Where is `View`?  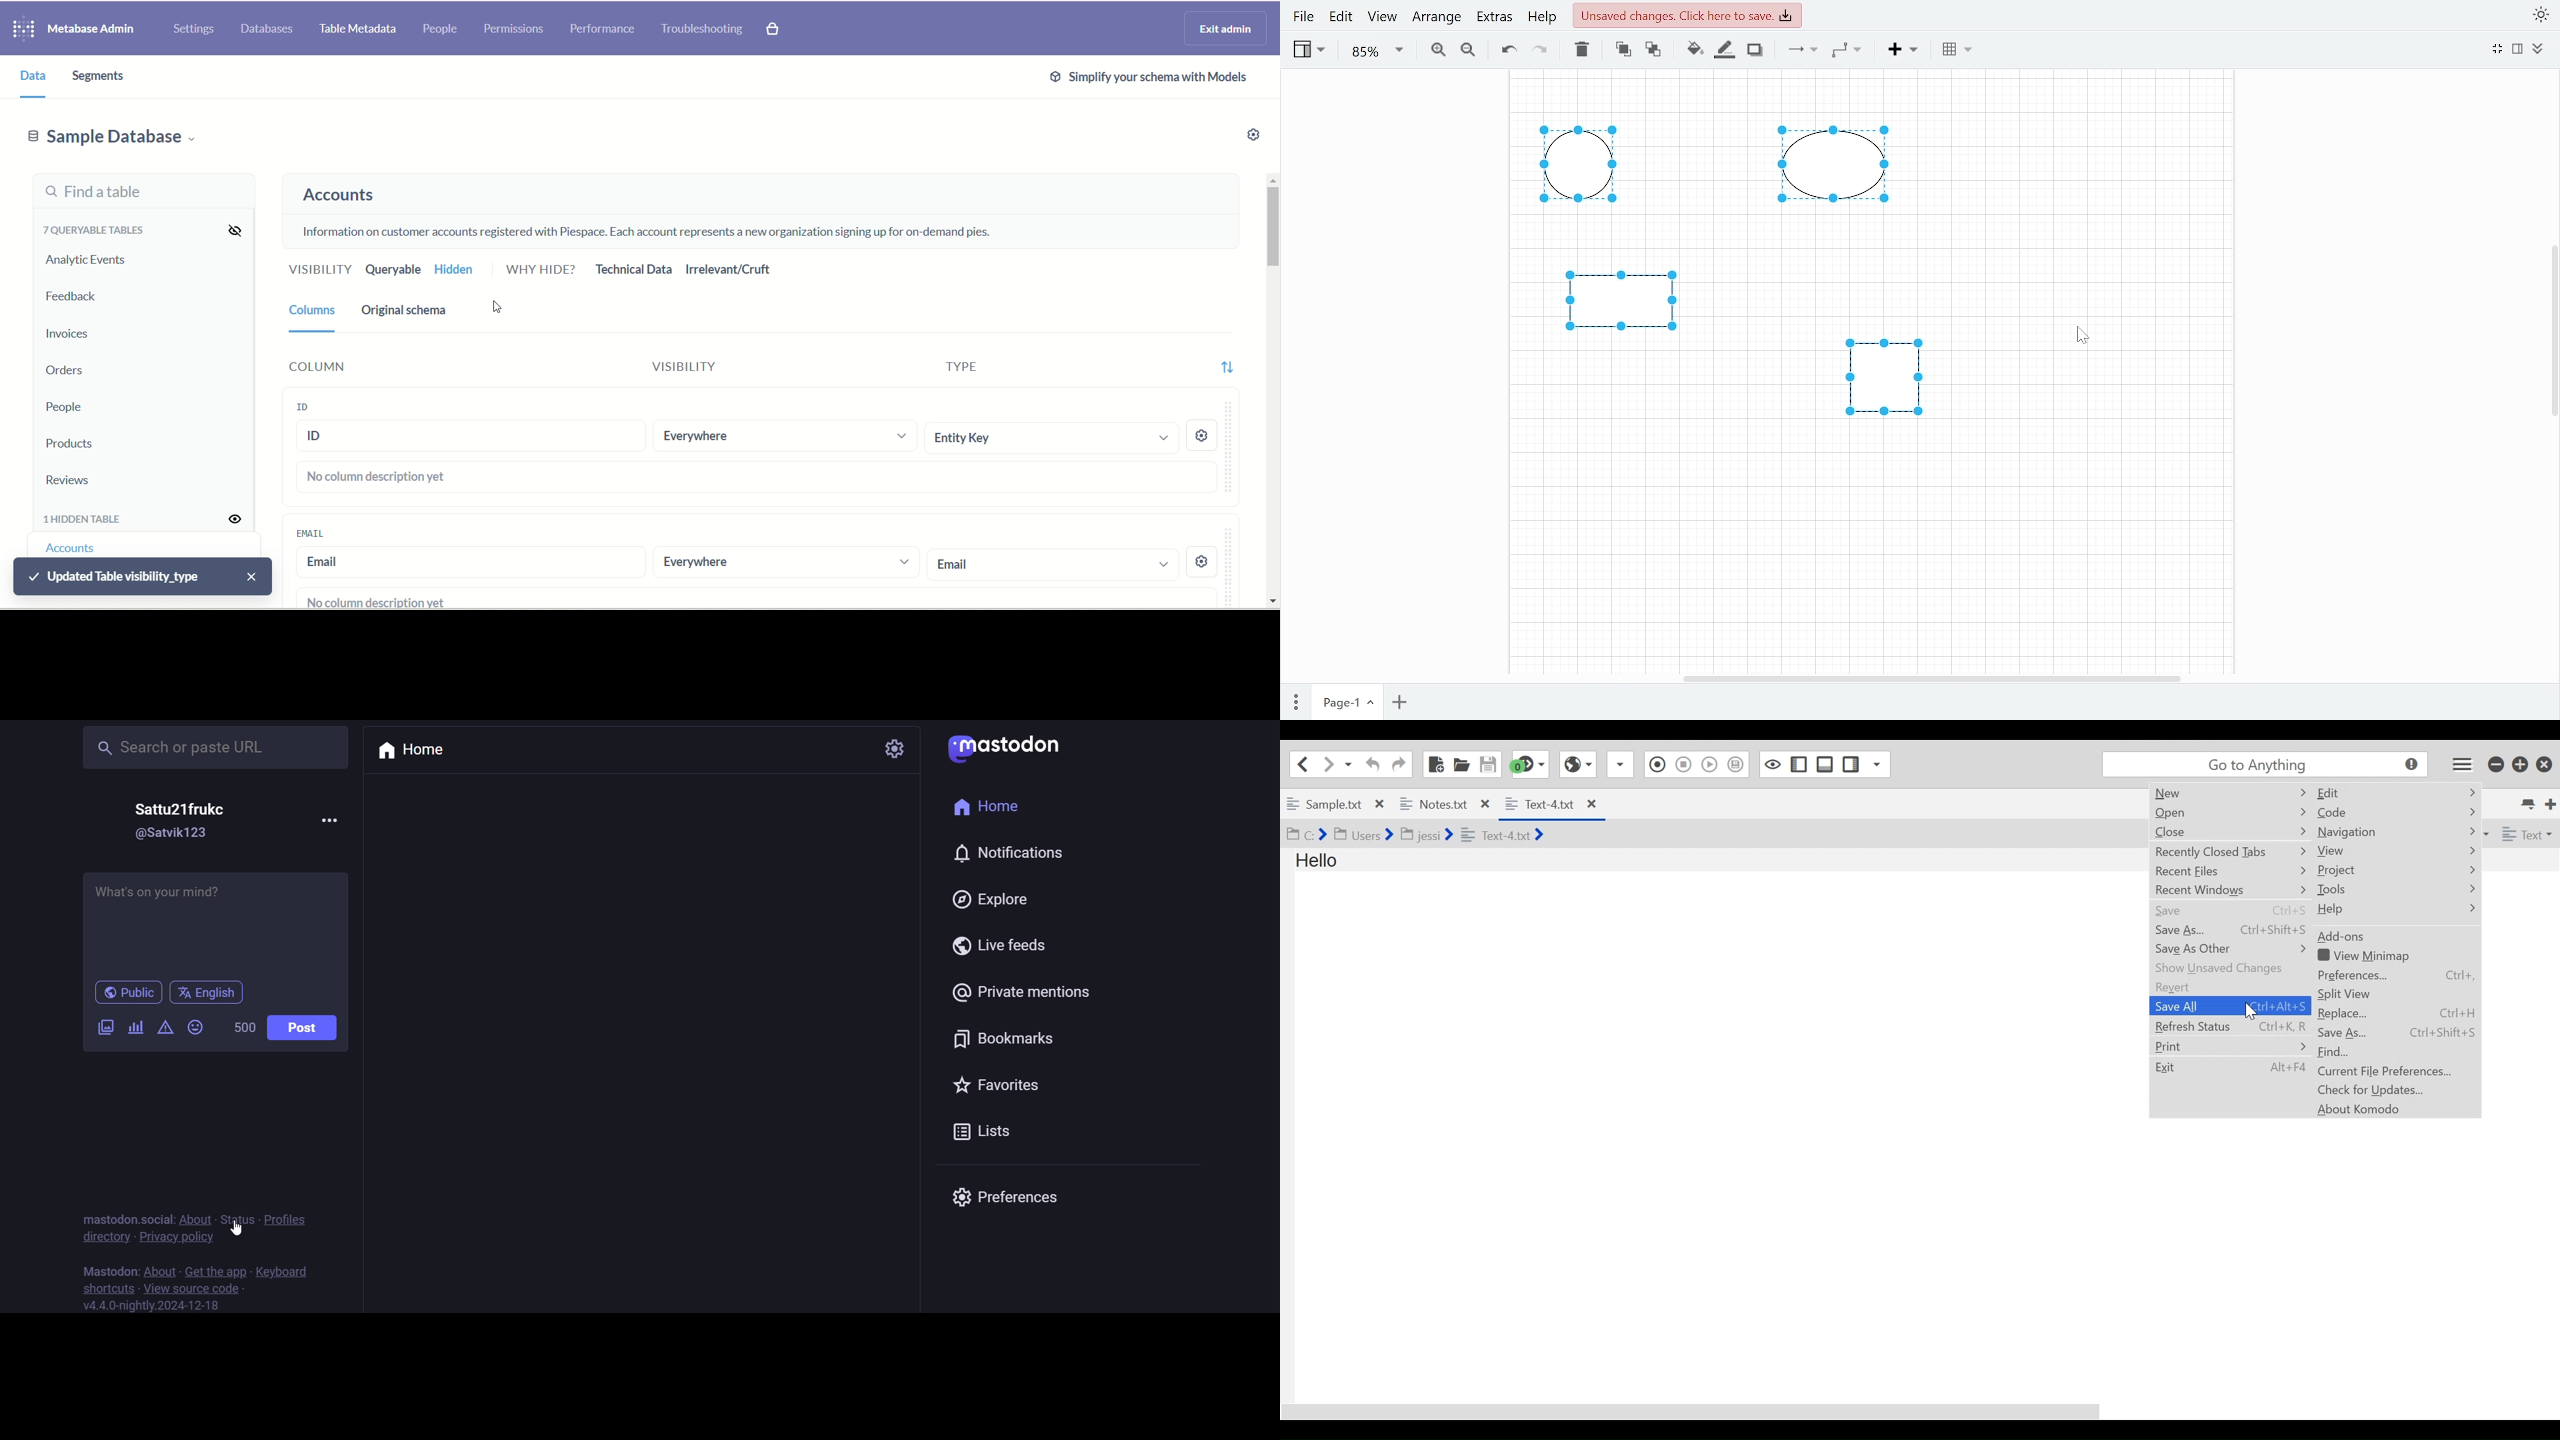 View is located at coordinates (2395, 850).